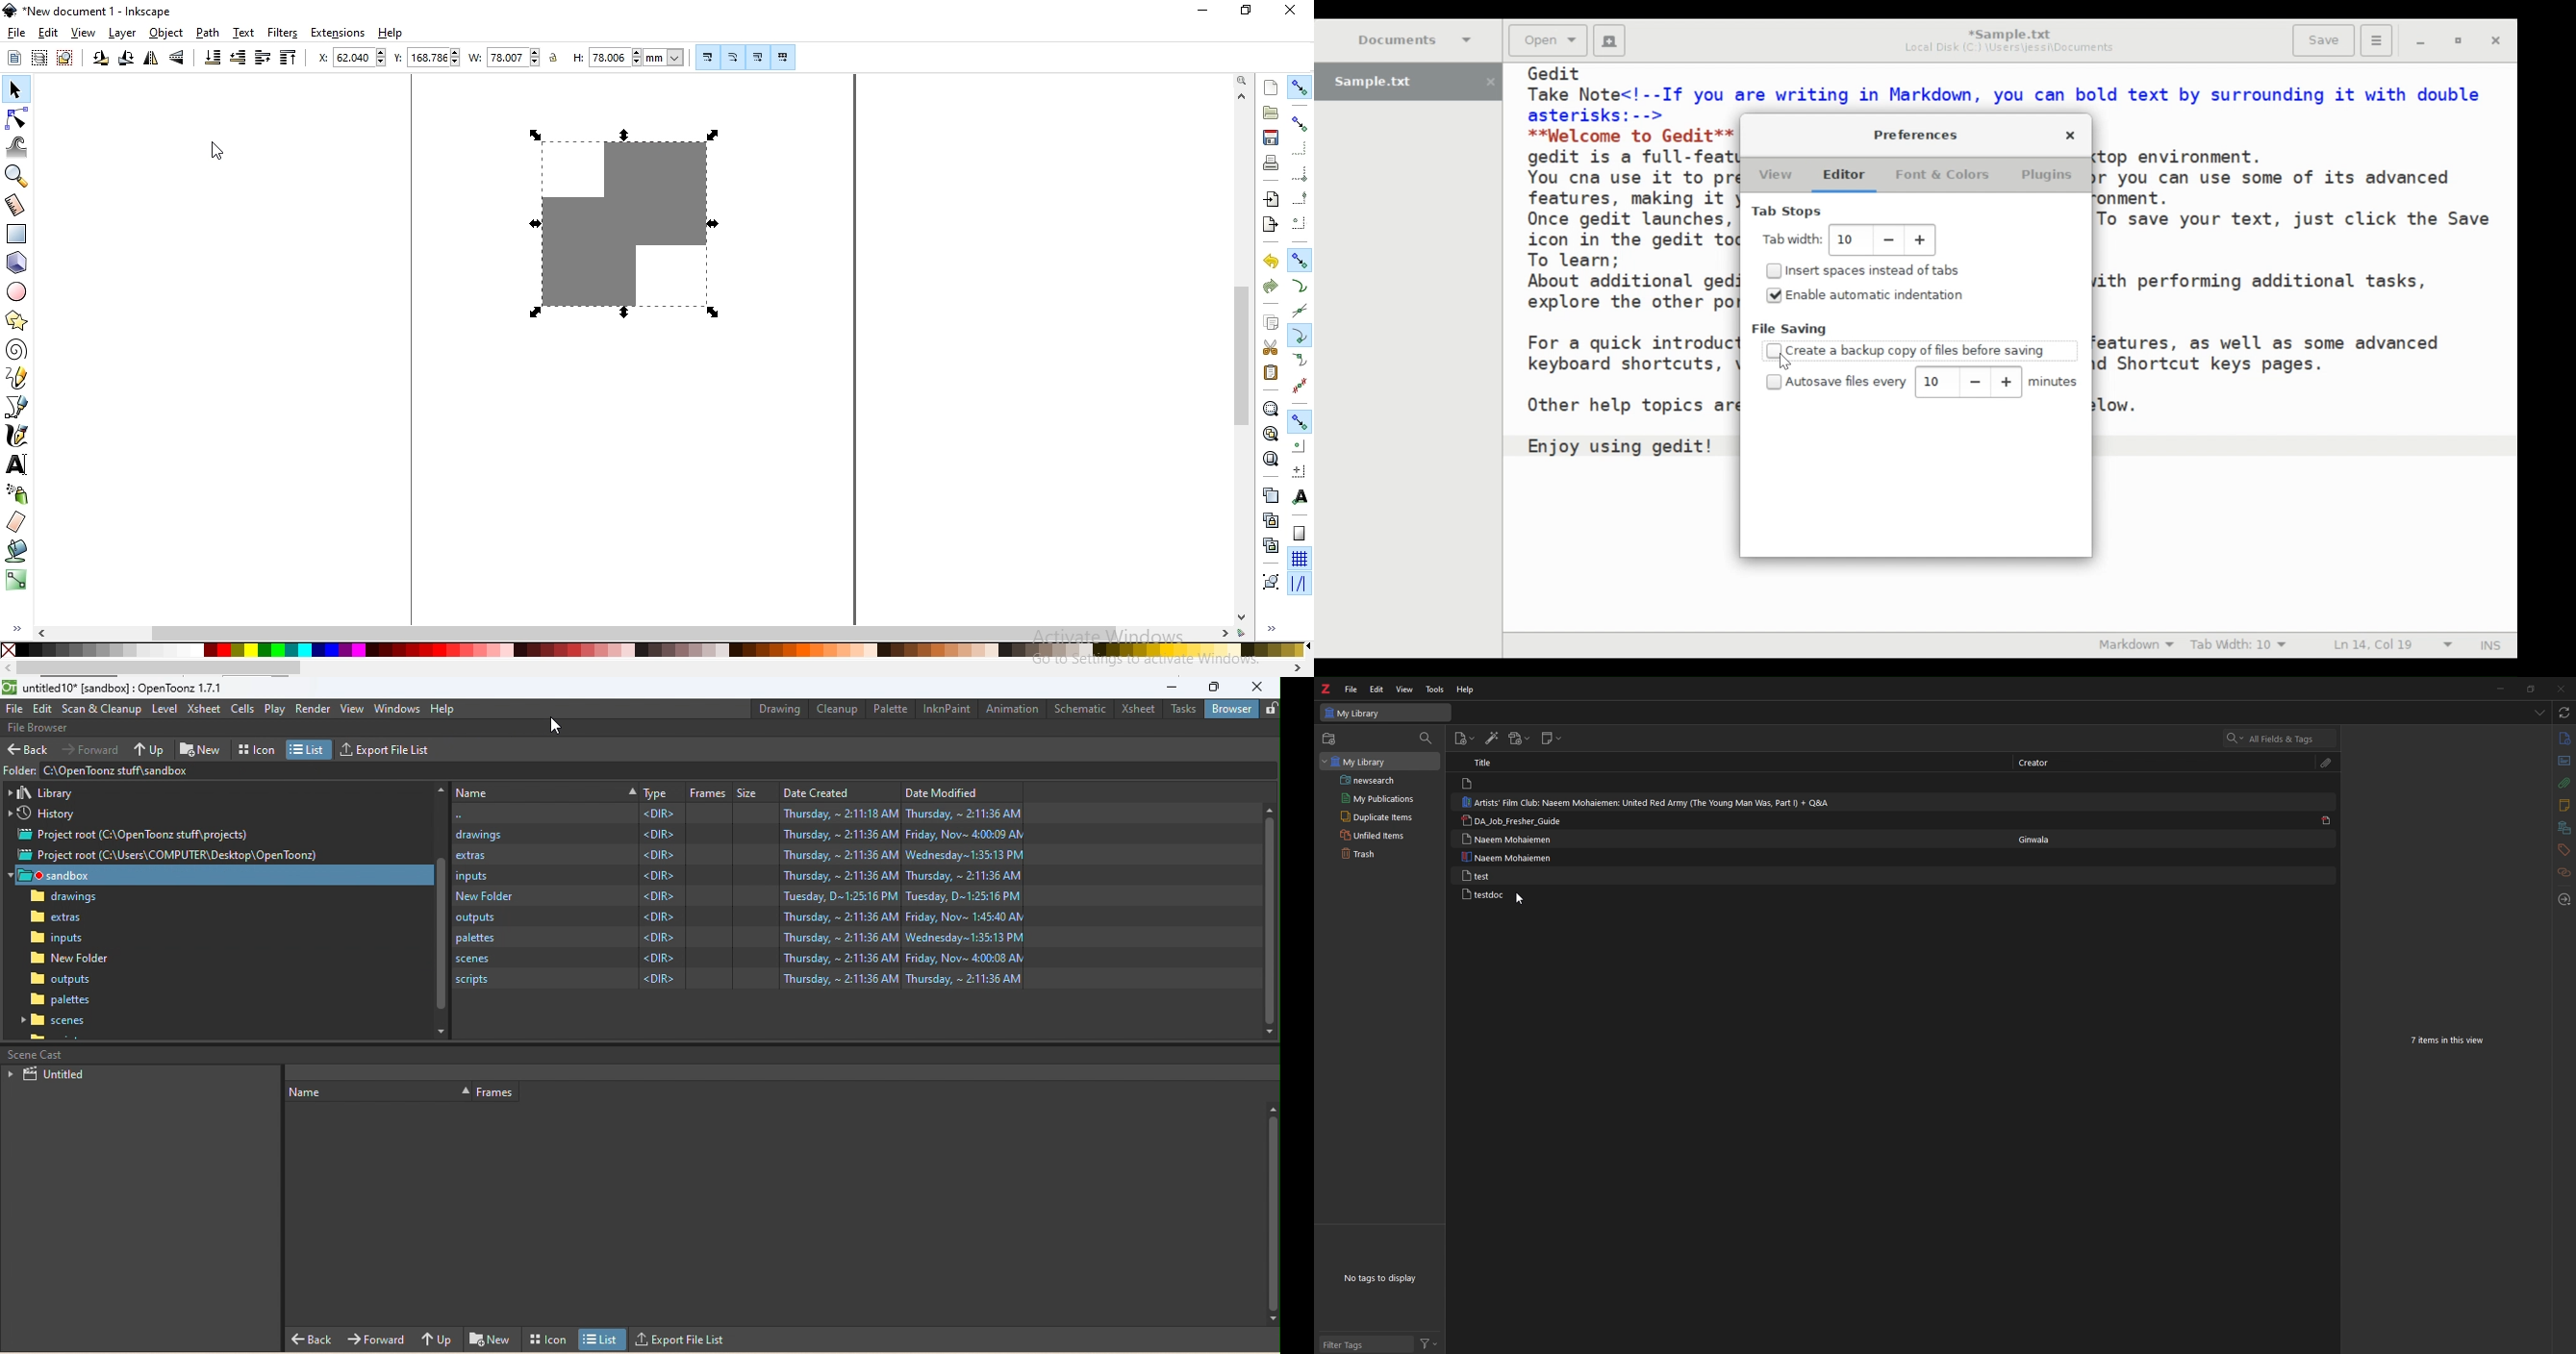 The width and height of the screenshot is (2576, 1372). What do you see at coordinates (1378, 854) in the screenshot?
I see `Trash` at bounding box center [1378, 854].